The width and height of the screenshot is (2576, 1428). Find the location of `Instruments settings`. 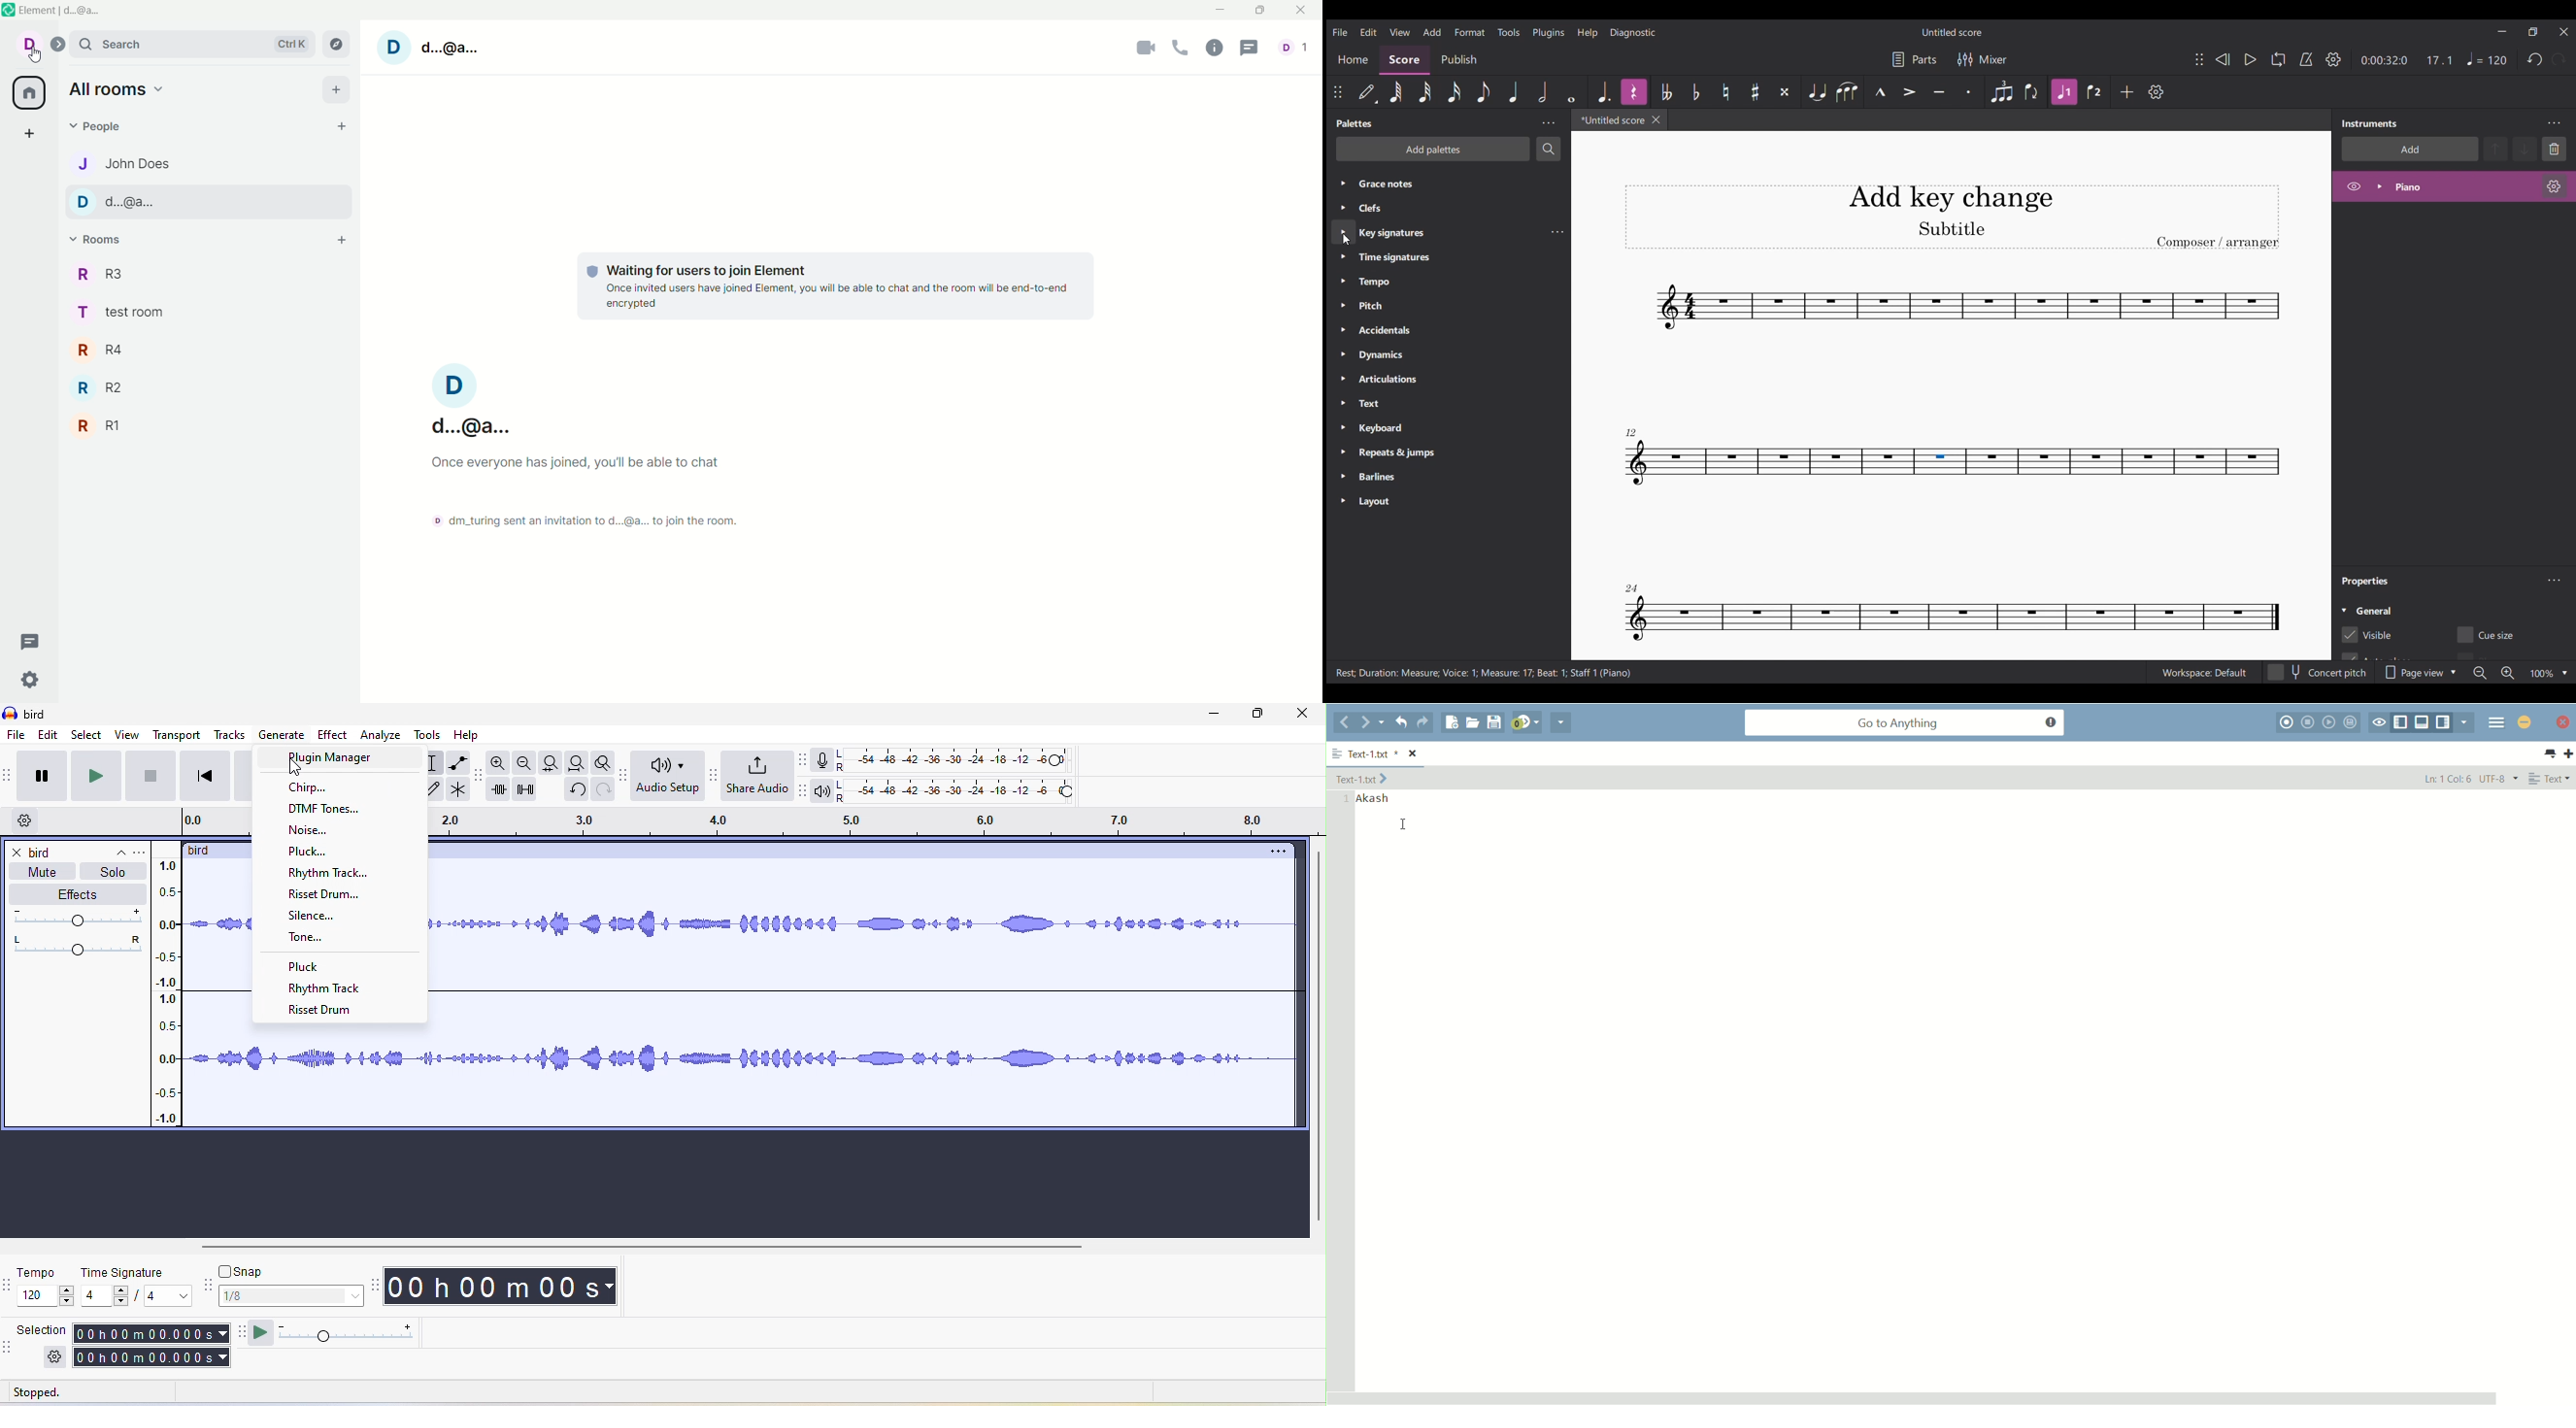

Instruments settings is located at coordinates (2553, 123).